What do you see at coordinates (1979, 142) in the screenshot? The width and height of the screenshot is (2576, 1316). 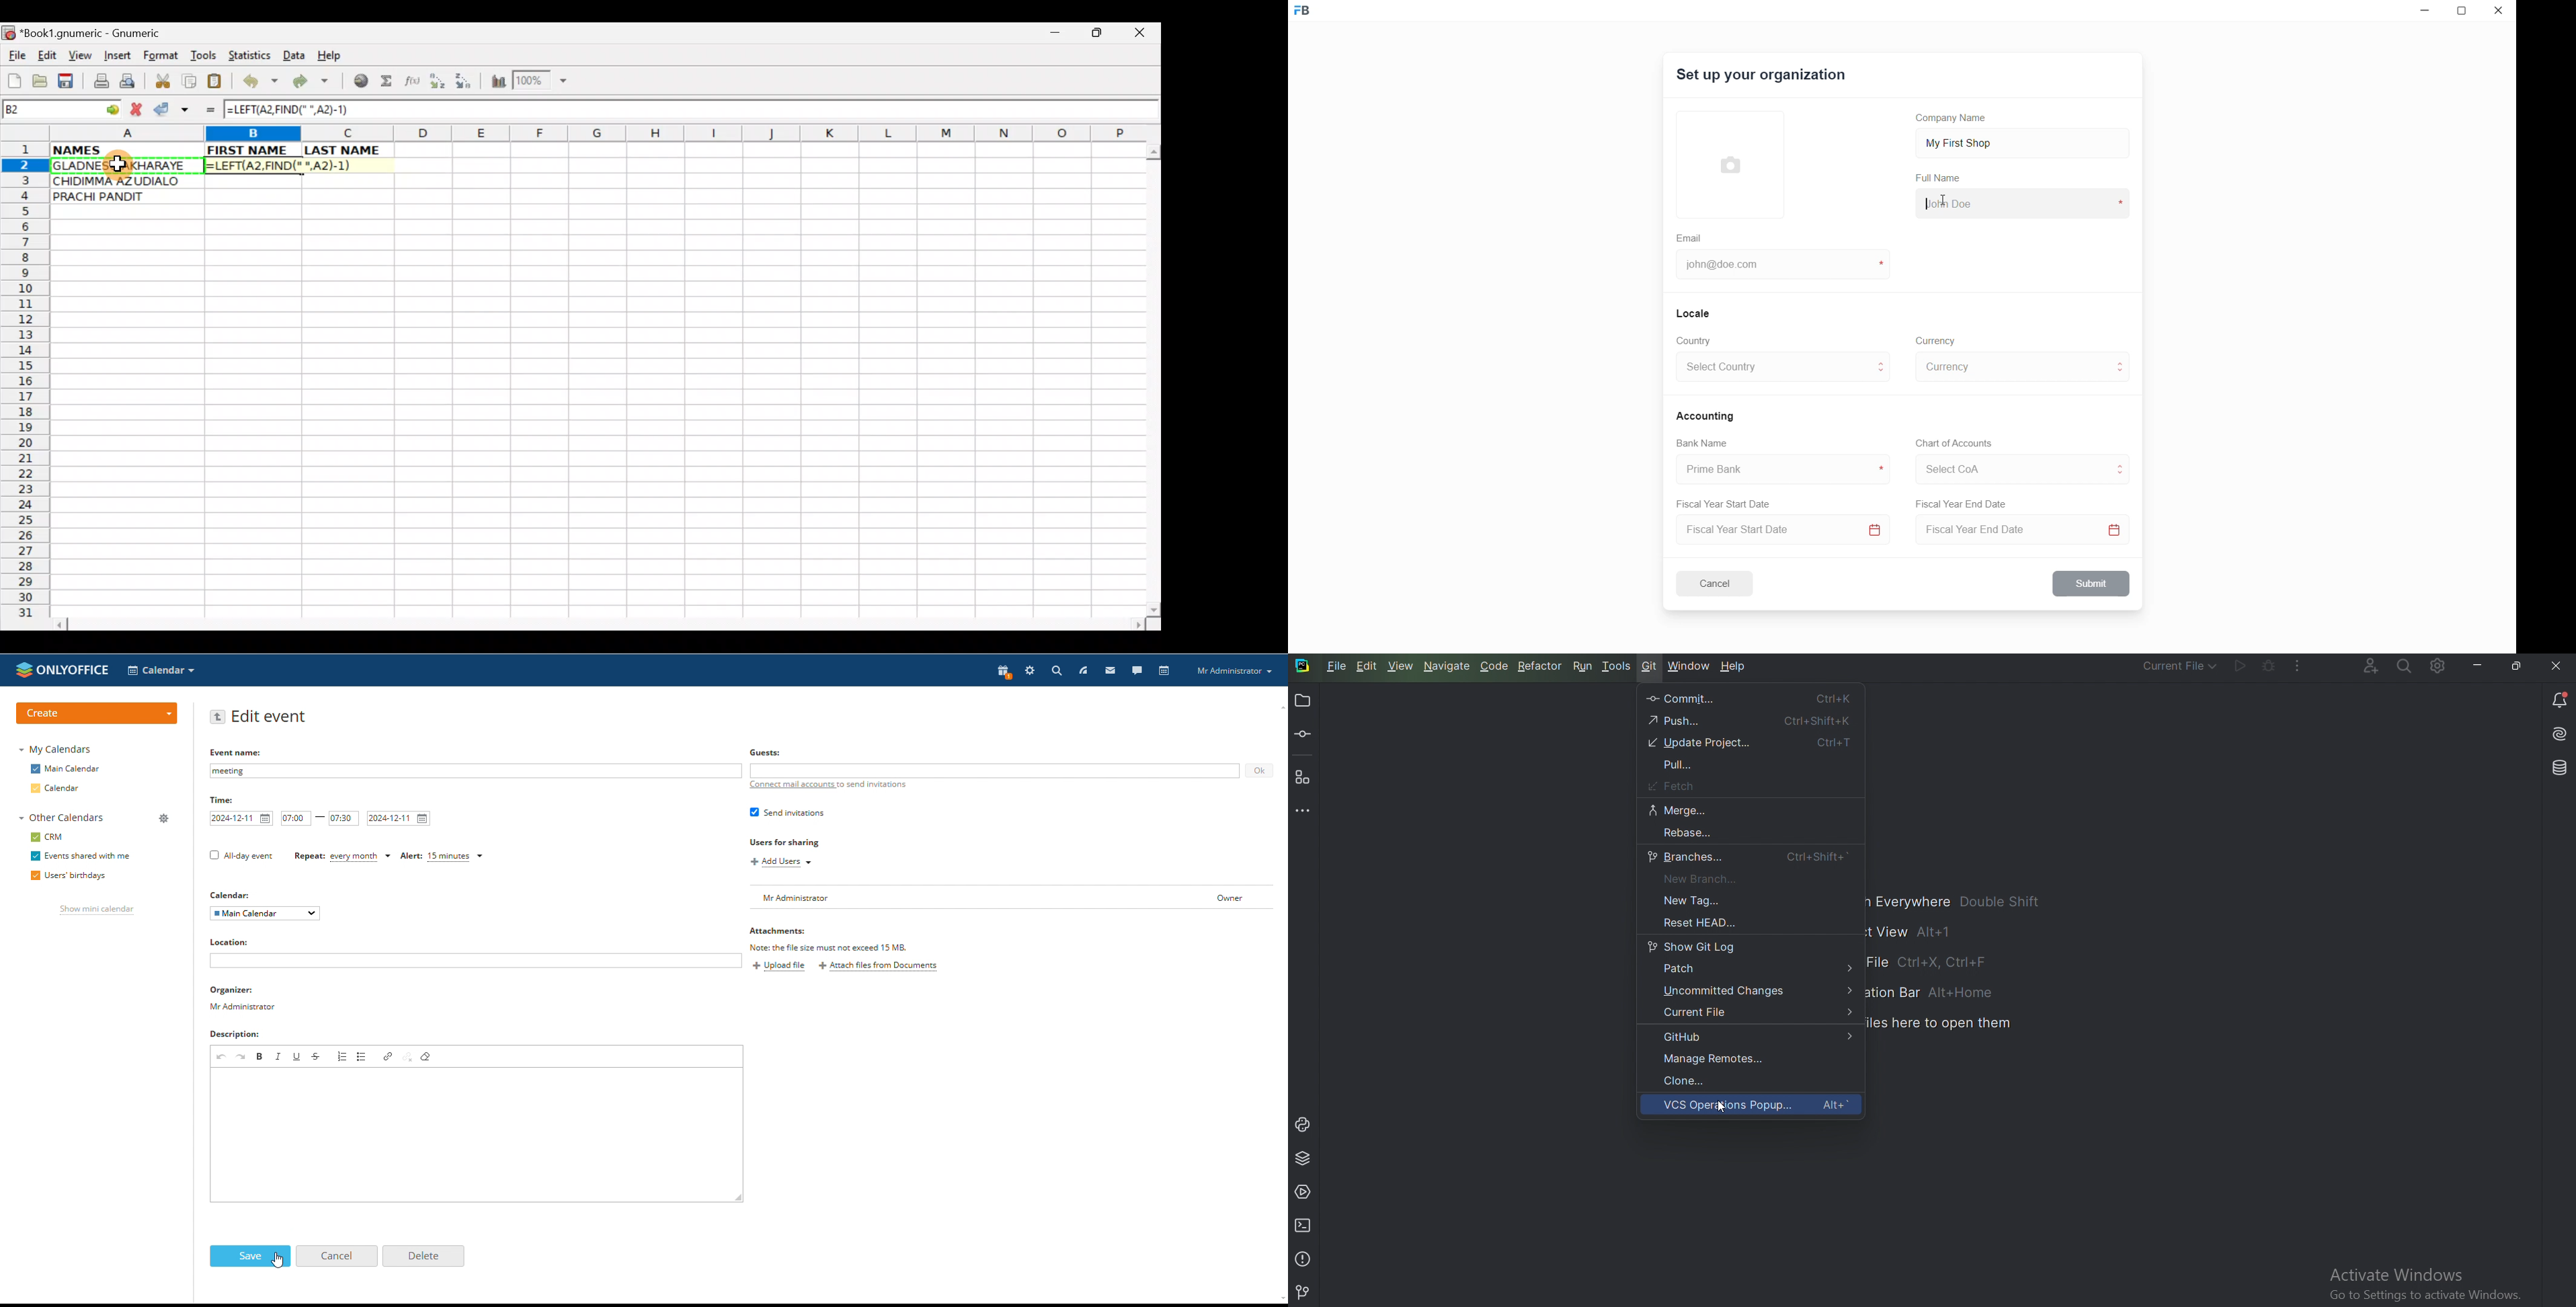 I see `My First Shop` at bounding box center [1979, 142].